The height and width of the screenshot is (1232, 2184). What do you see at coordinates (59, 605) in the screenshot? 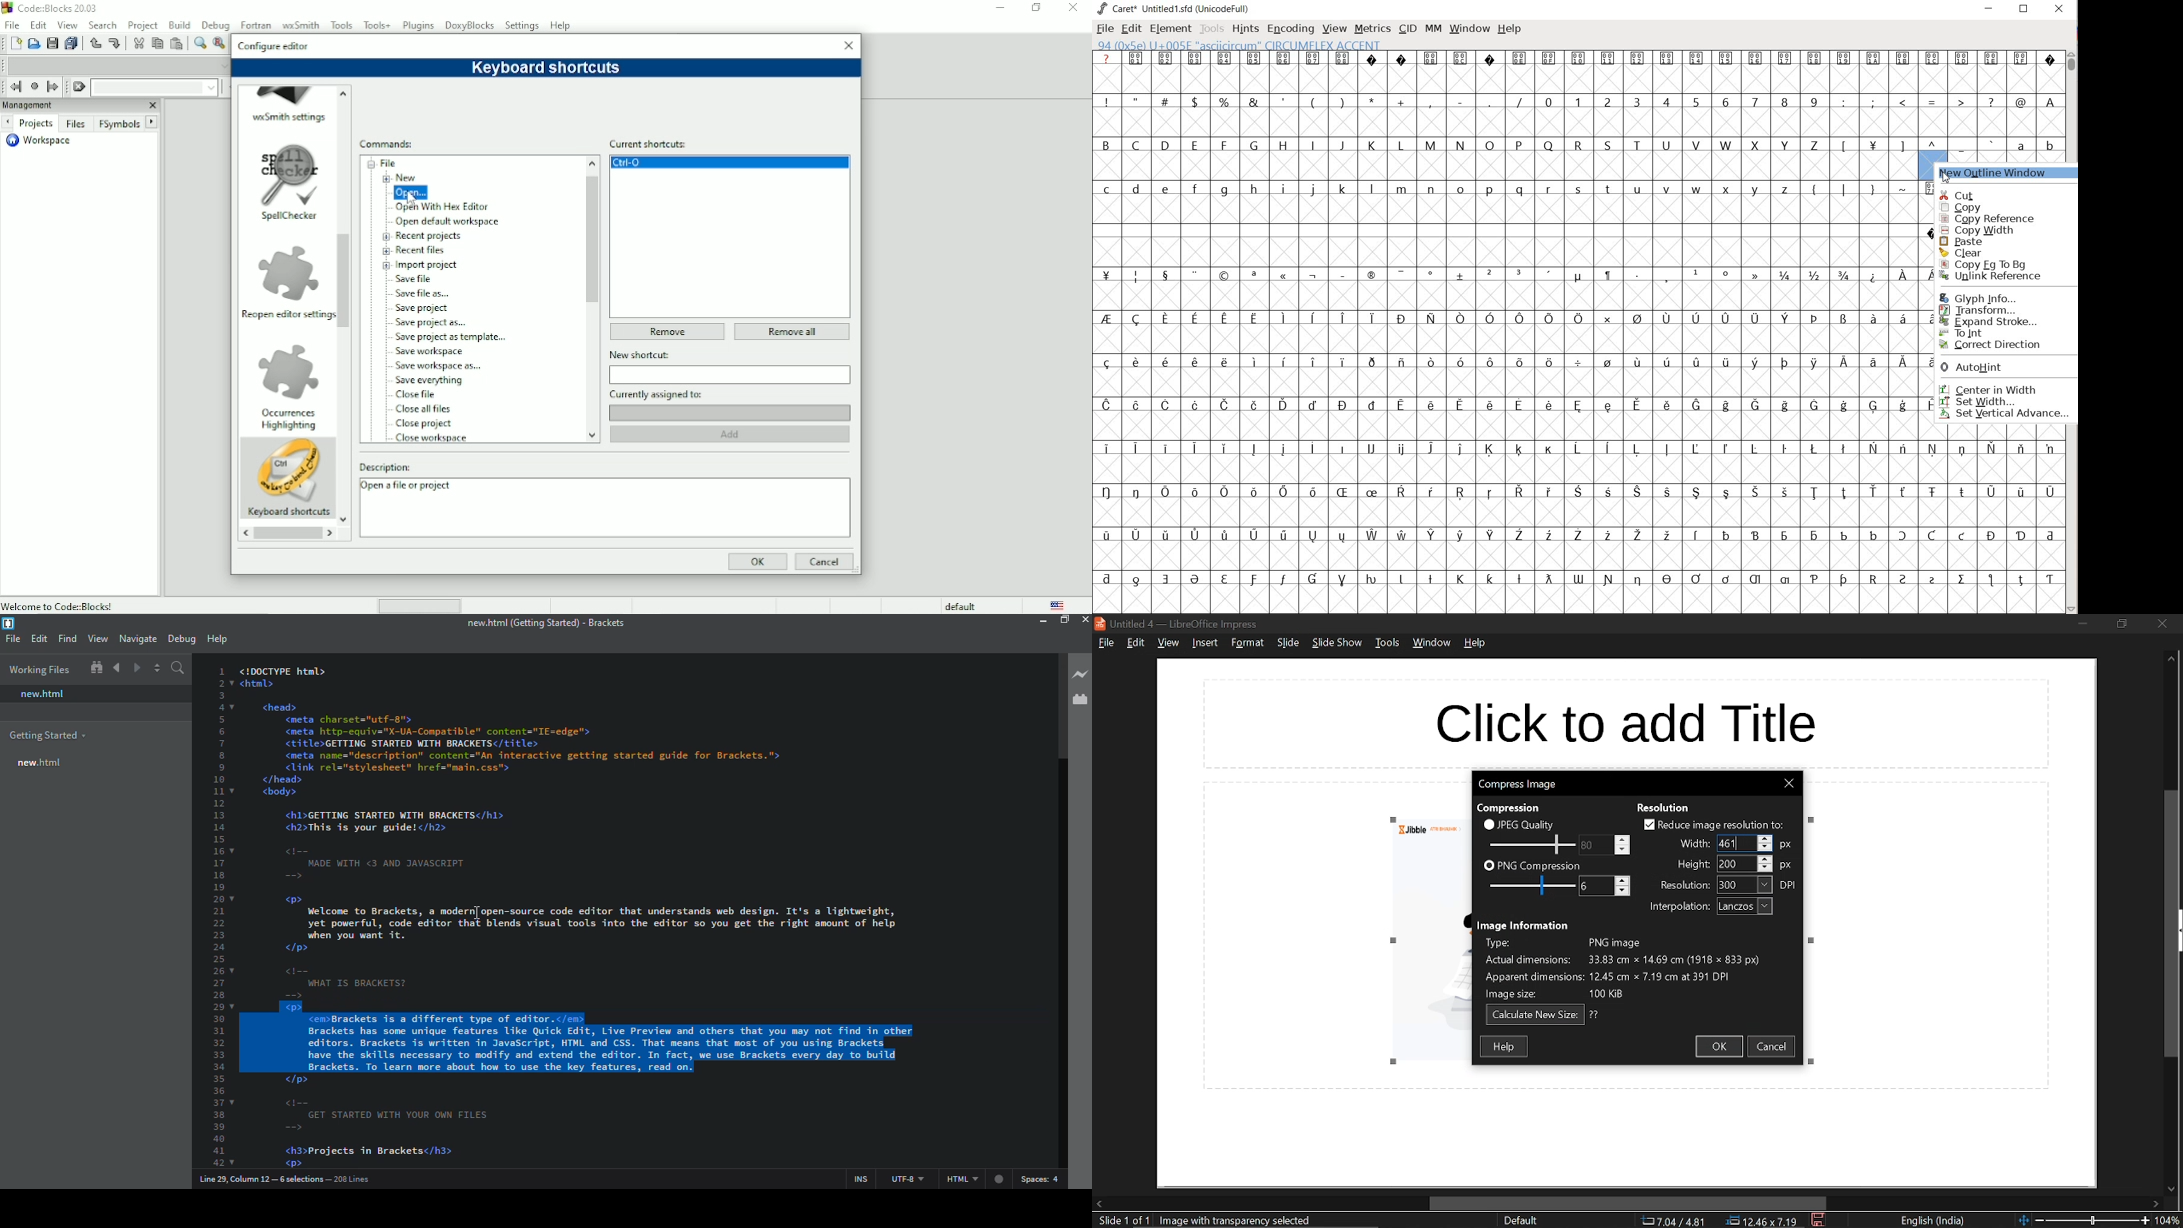
I see `Welcome to Code:Blocks ` at bounding box center [59, 605].